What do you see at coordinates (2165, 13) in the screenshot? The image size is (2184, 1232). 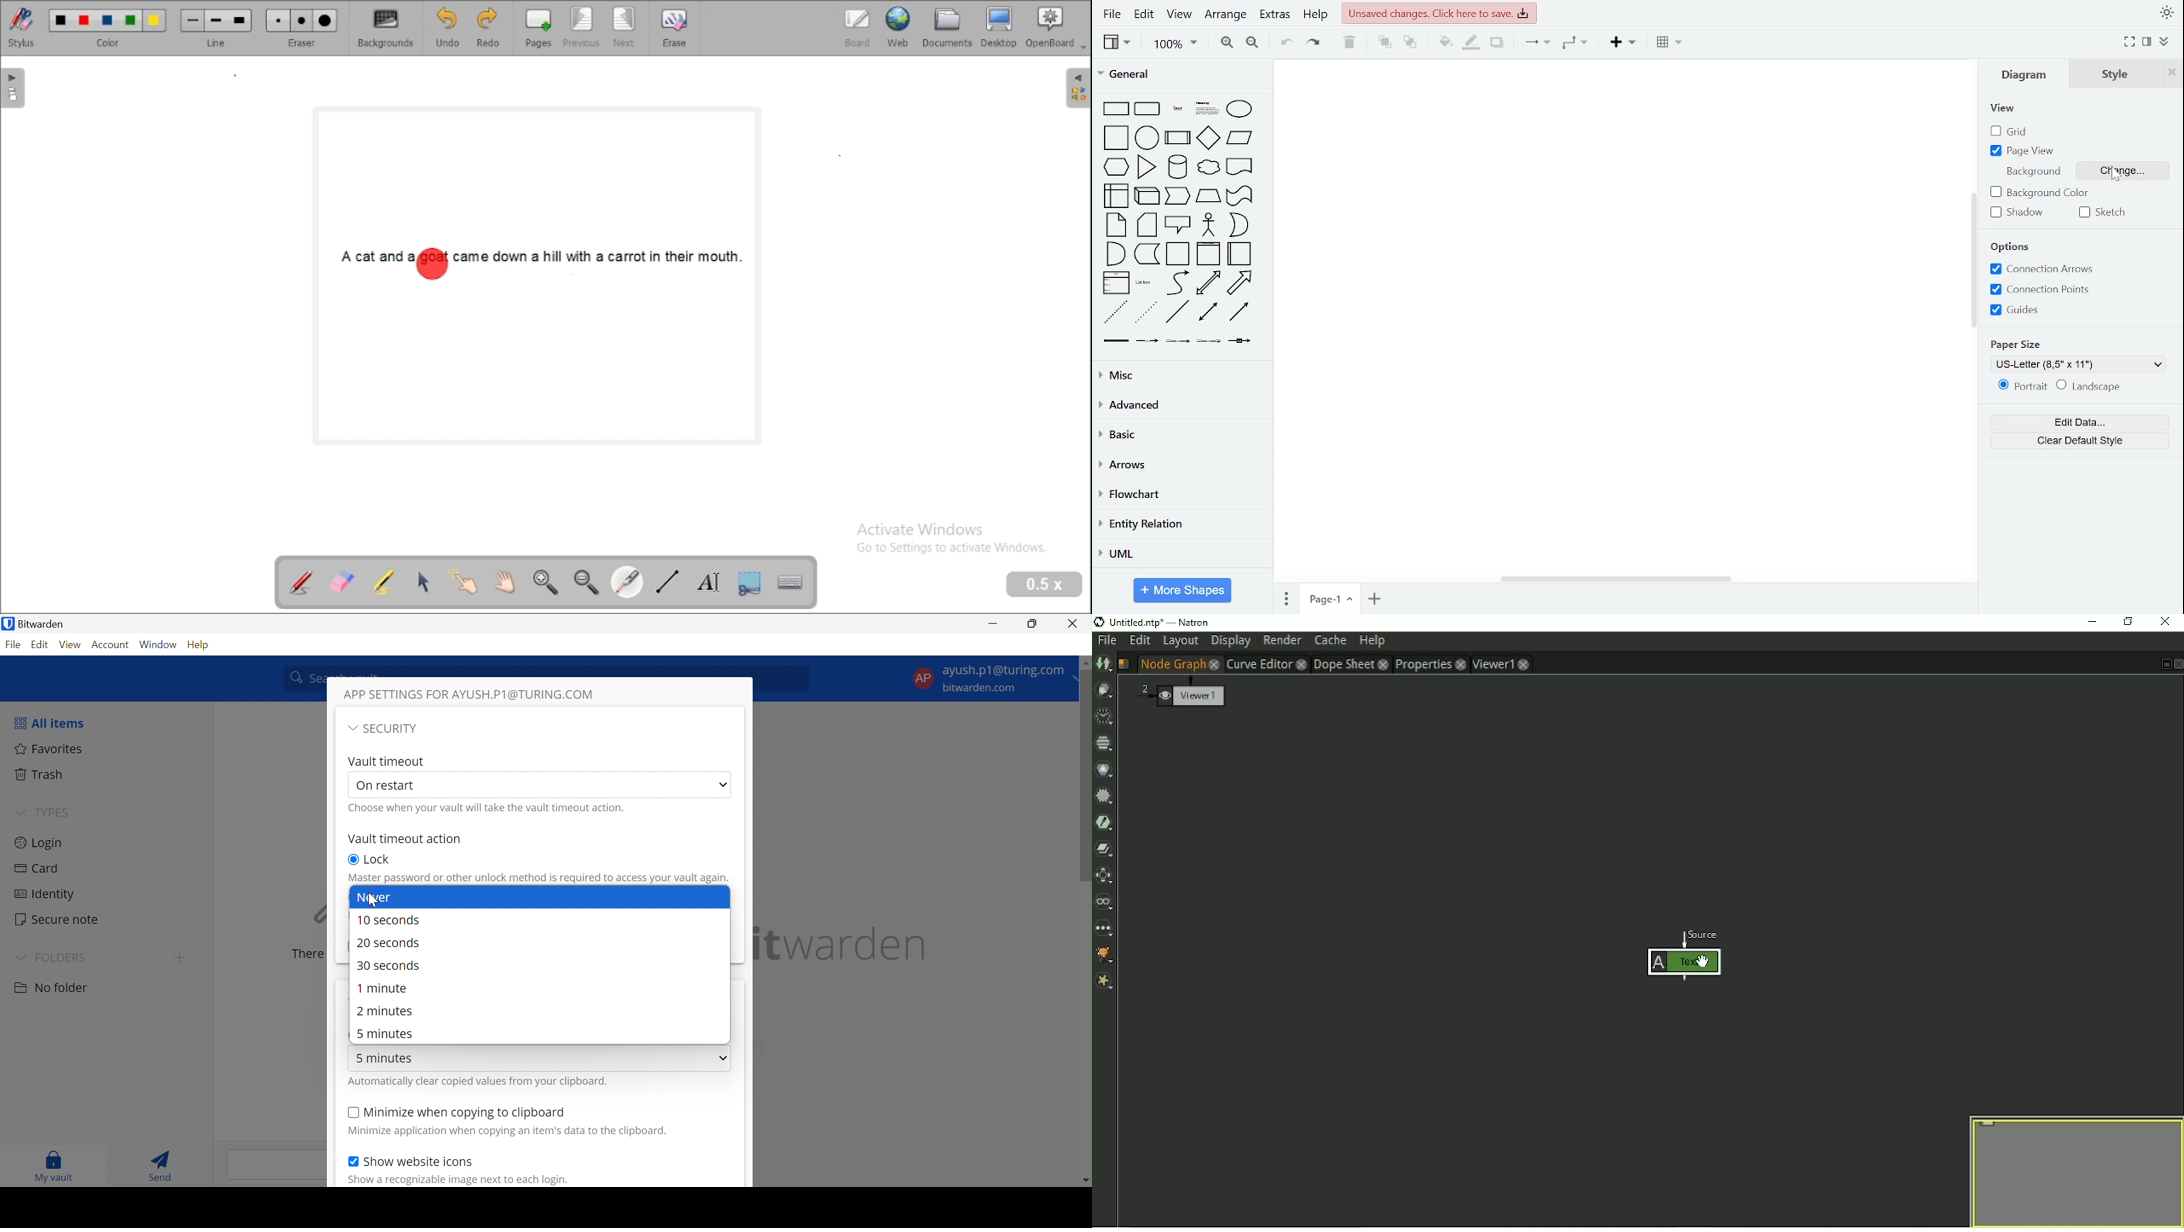 I see `appearance` at bounding box center [2165, 13].